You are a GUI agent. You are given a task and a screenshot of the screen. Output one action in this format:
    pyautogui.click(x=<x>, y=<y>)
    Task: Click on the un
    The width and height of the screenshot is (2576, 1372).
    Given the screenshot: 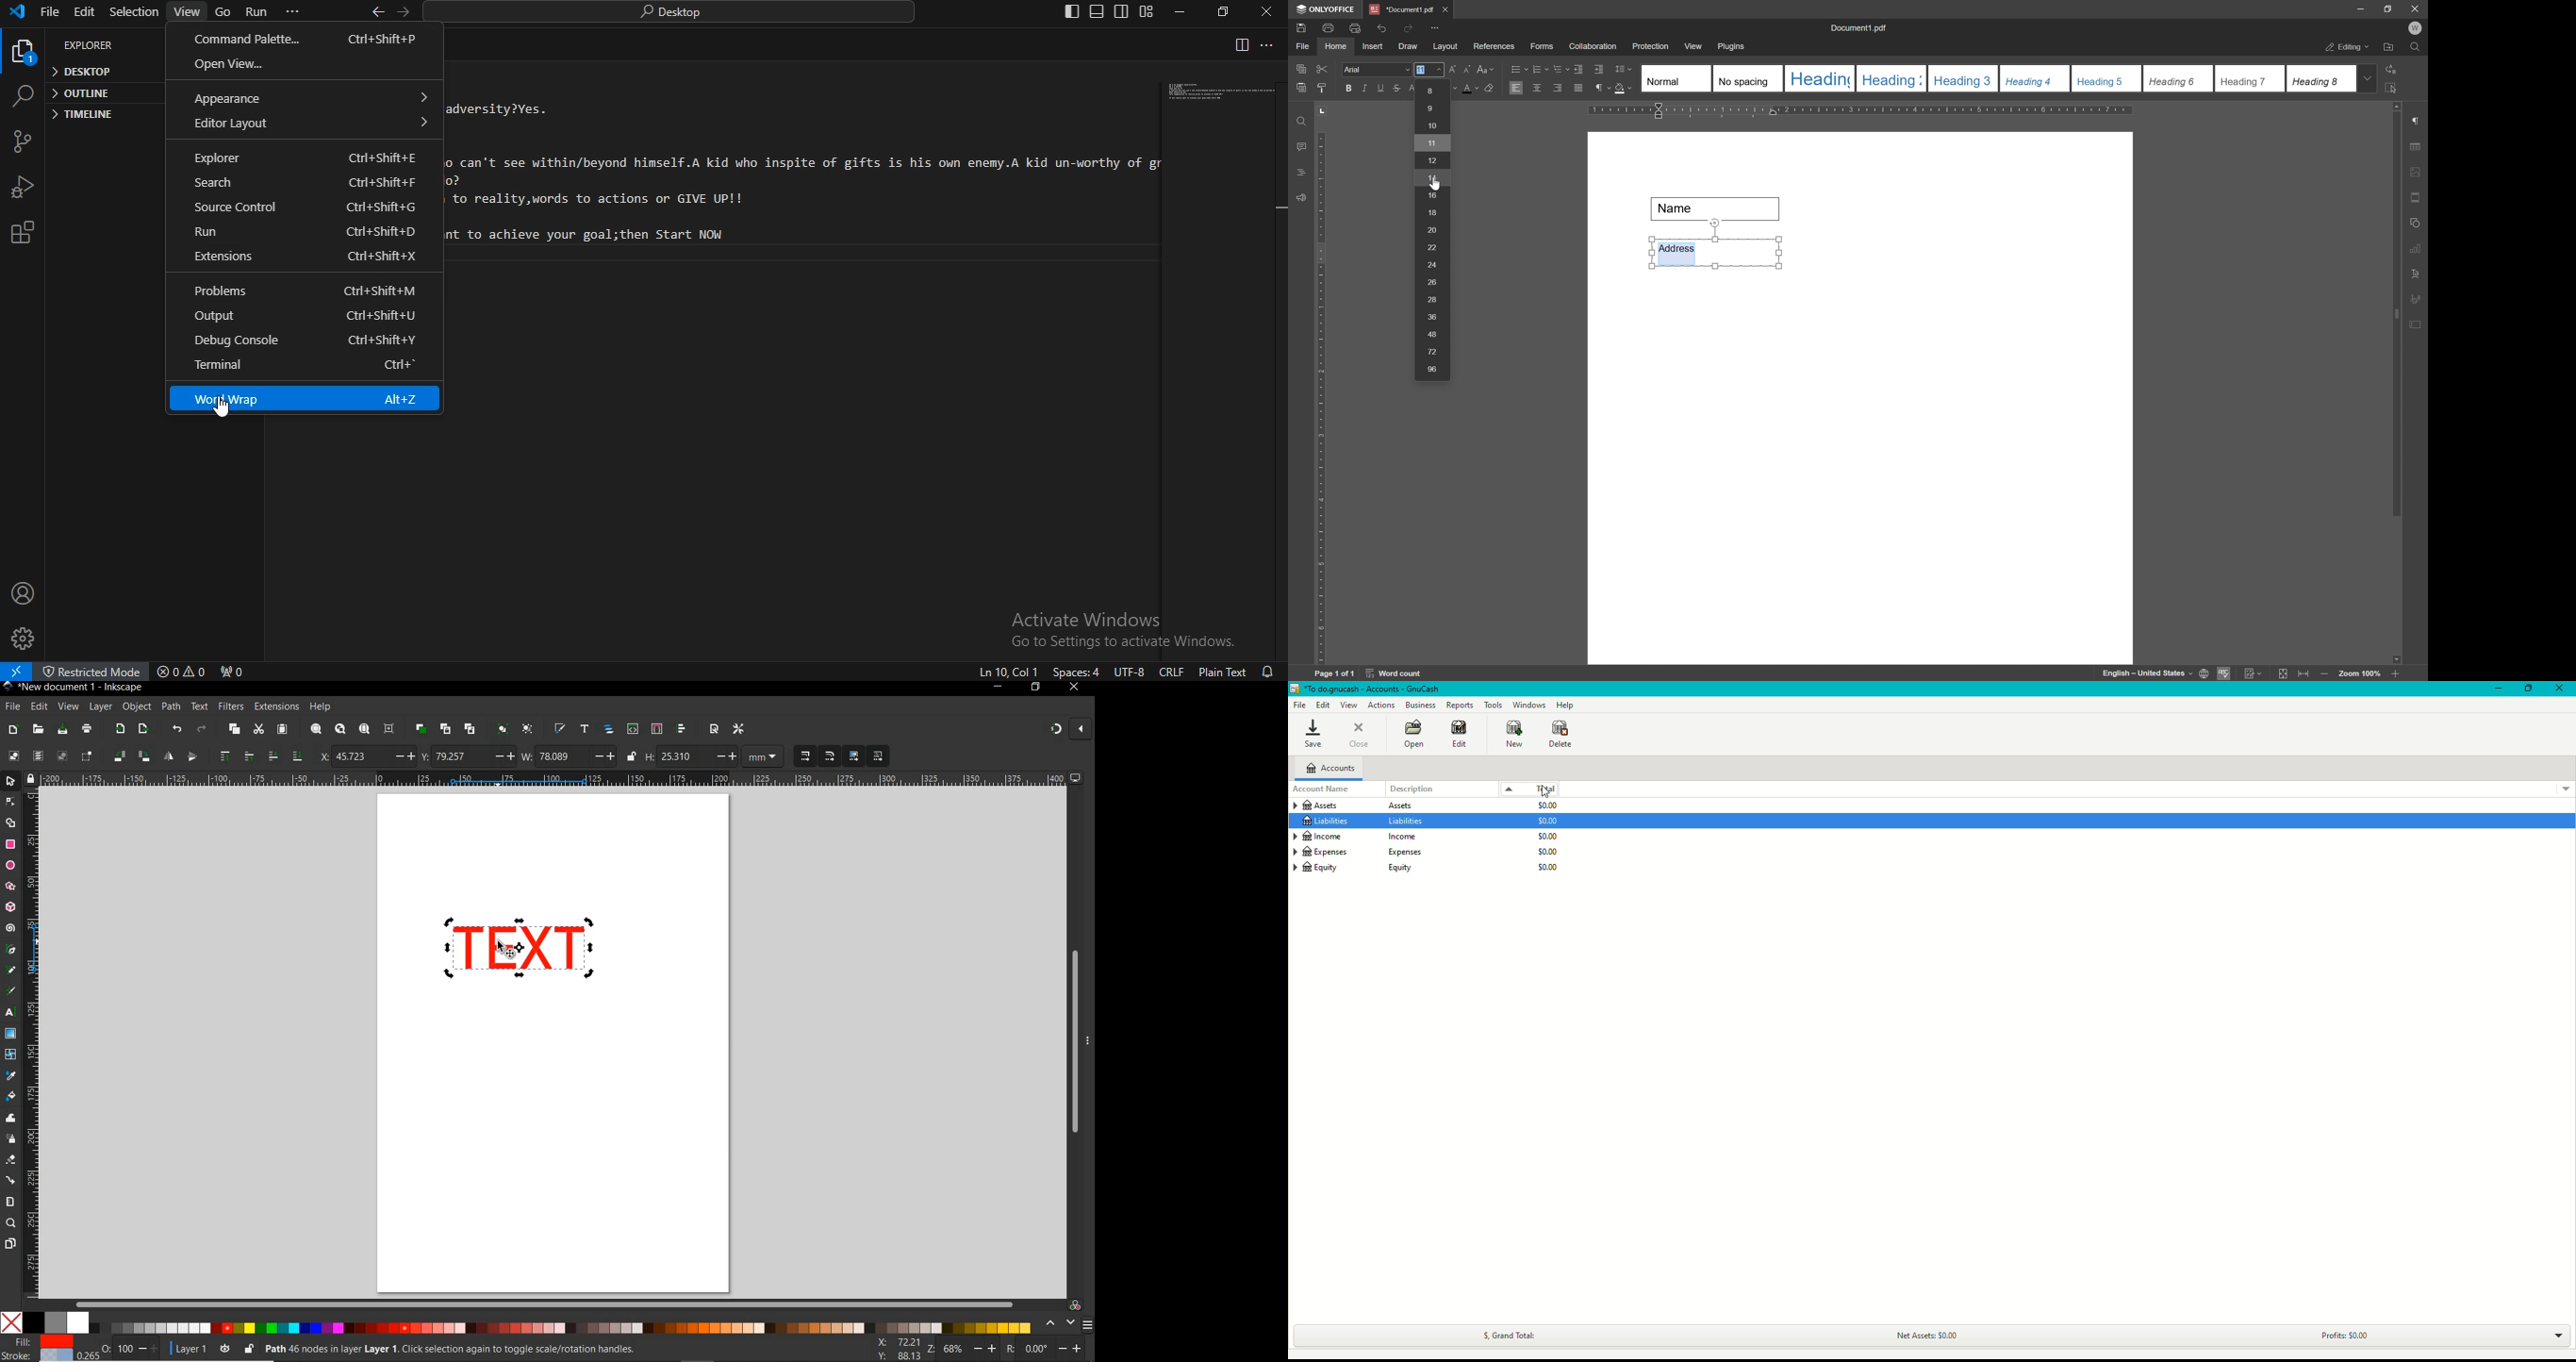 What is the action you would take?
    pyautogui.click(x=309, y=232)
    